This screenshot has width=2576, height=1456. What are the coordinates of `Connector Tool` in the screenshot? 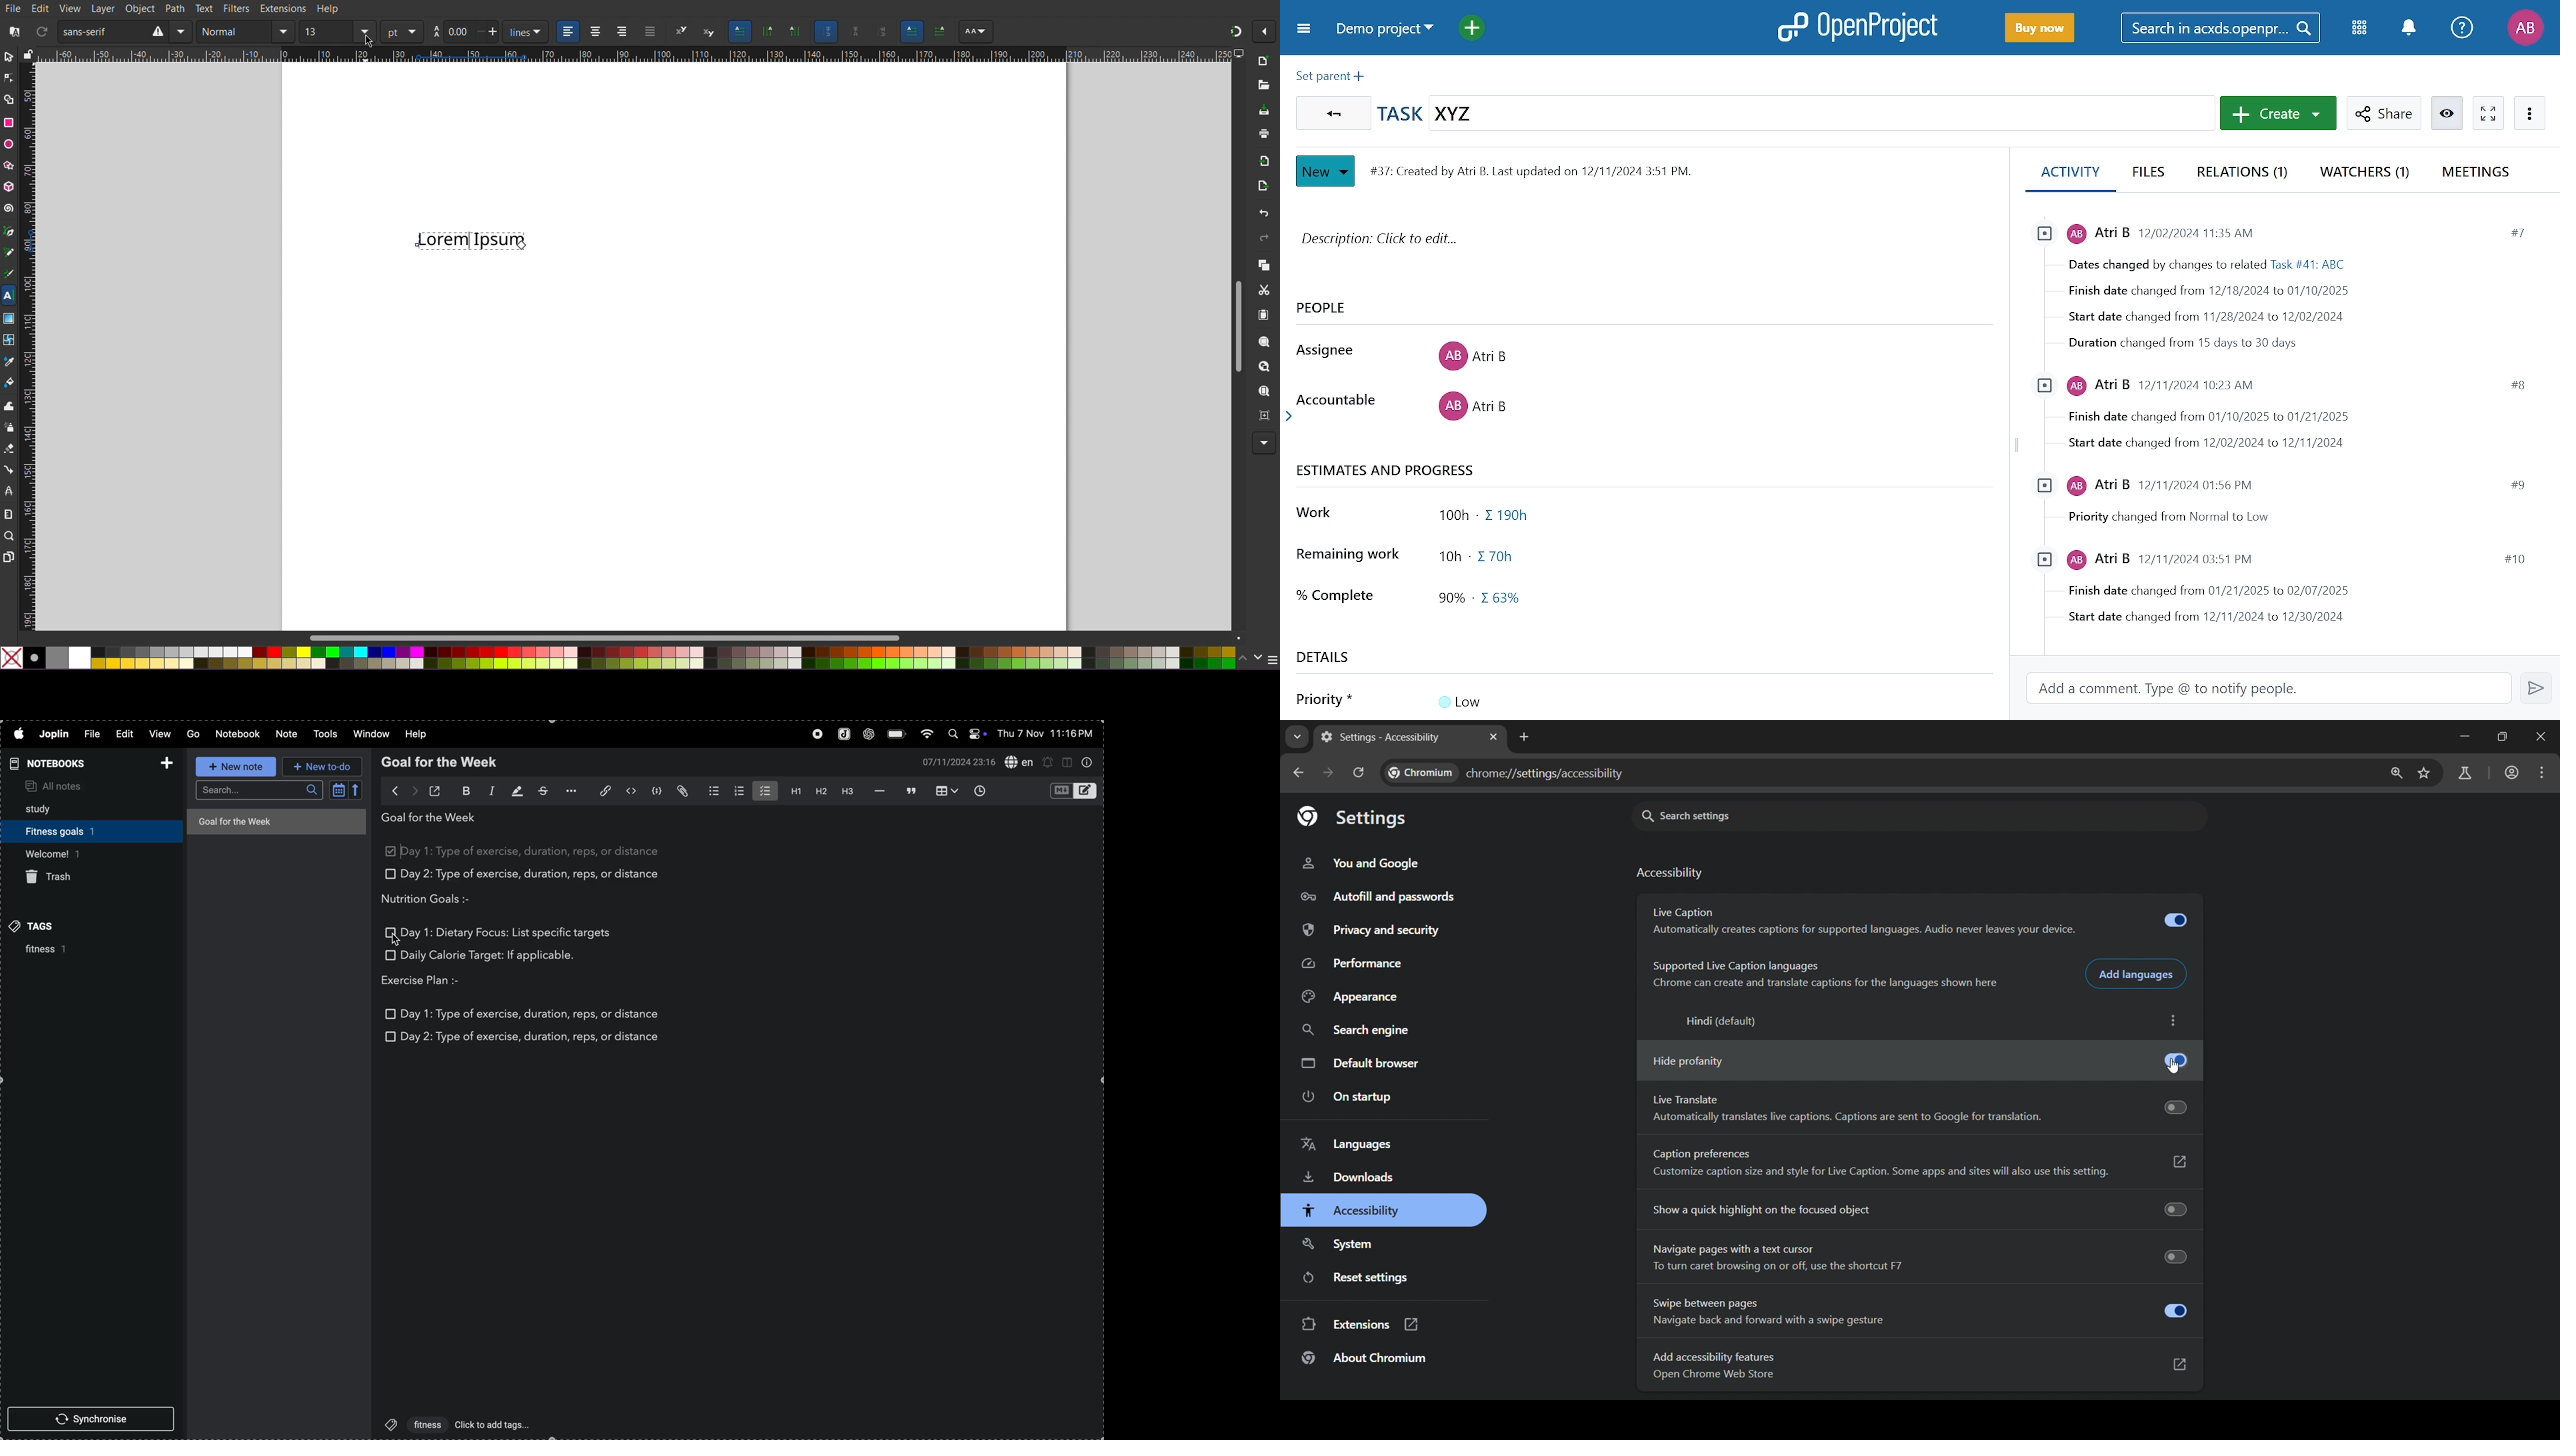 It's located at (8, 470).